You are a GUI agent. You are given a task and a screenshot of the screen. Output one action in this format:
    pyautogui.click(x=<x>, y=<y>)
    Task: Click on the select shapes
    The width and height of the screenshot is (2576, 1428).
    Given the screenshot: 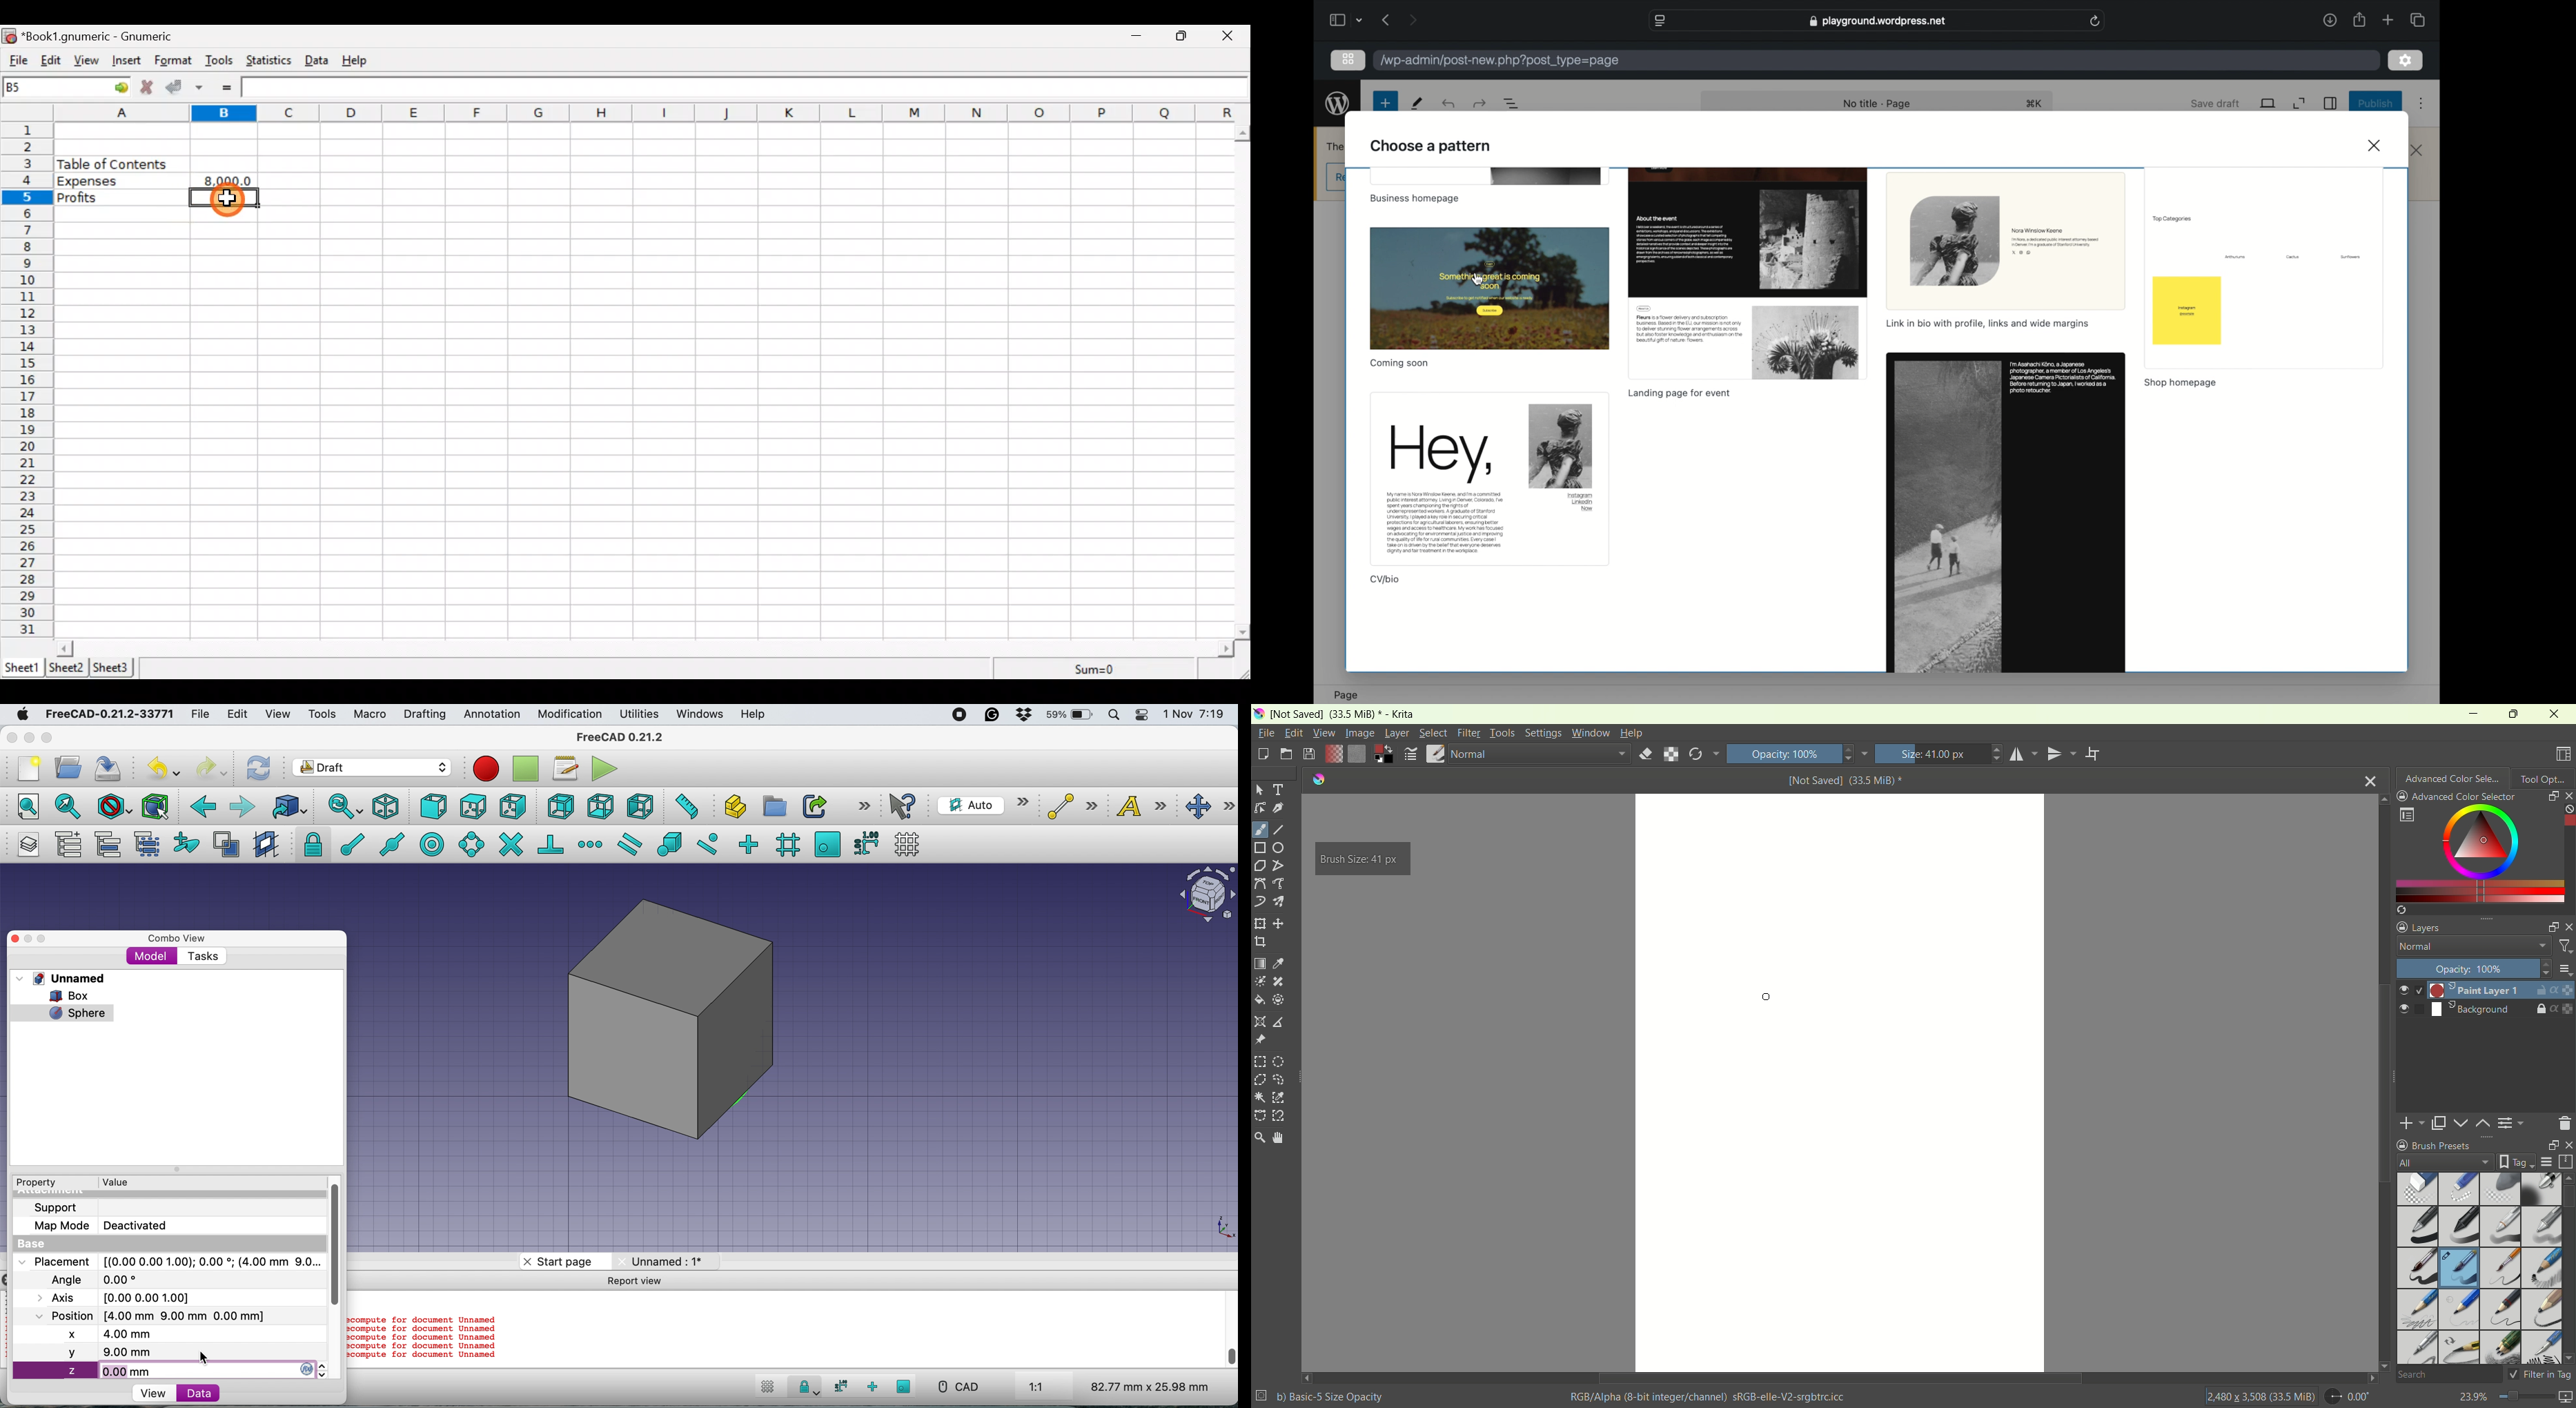 What is the action you would take?
    pyautogui.click(x=1260, y=790)
    